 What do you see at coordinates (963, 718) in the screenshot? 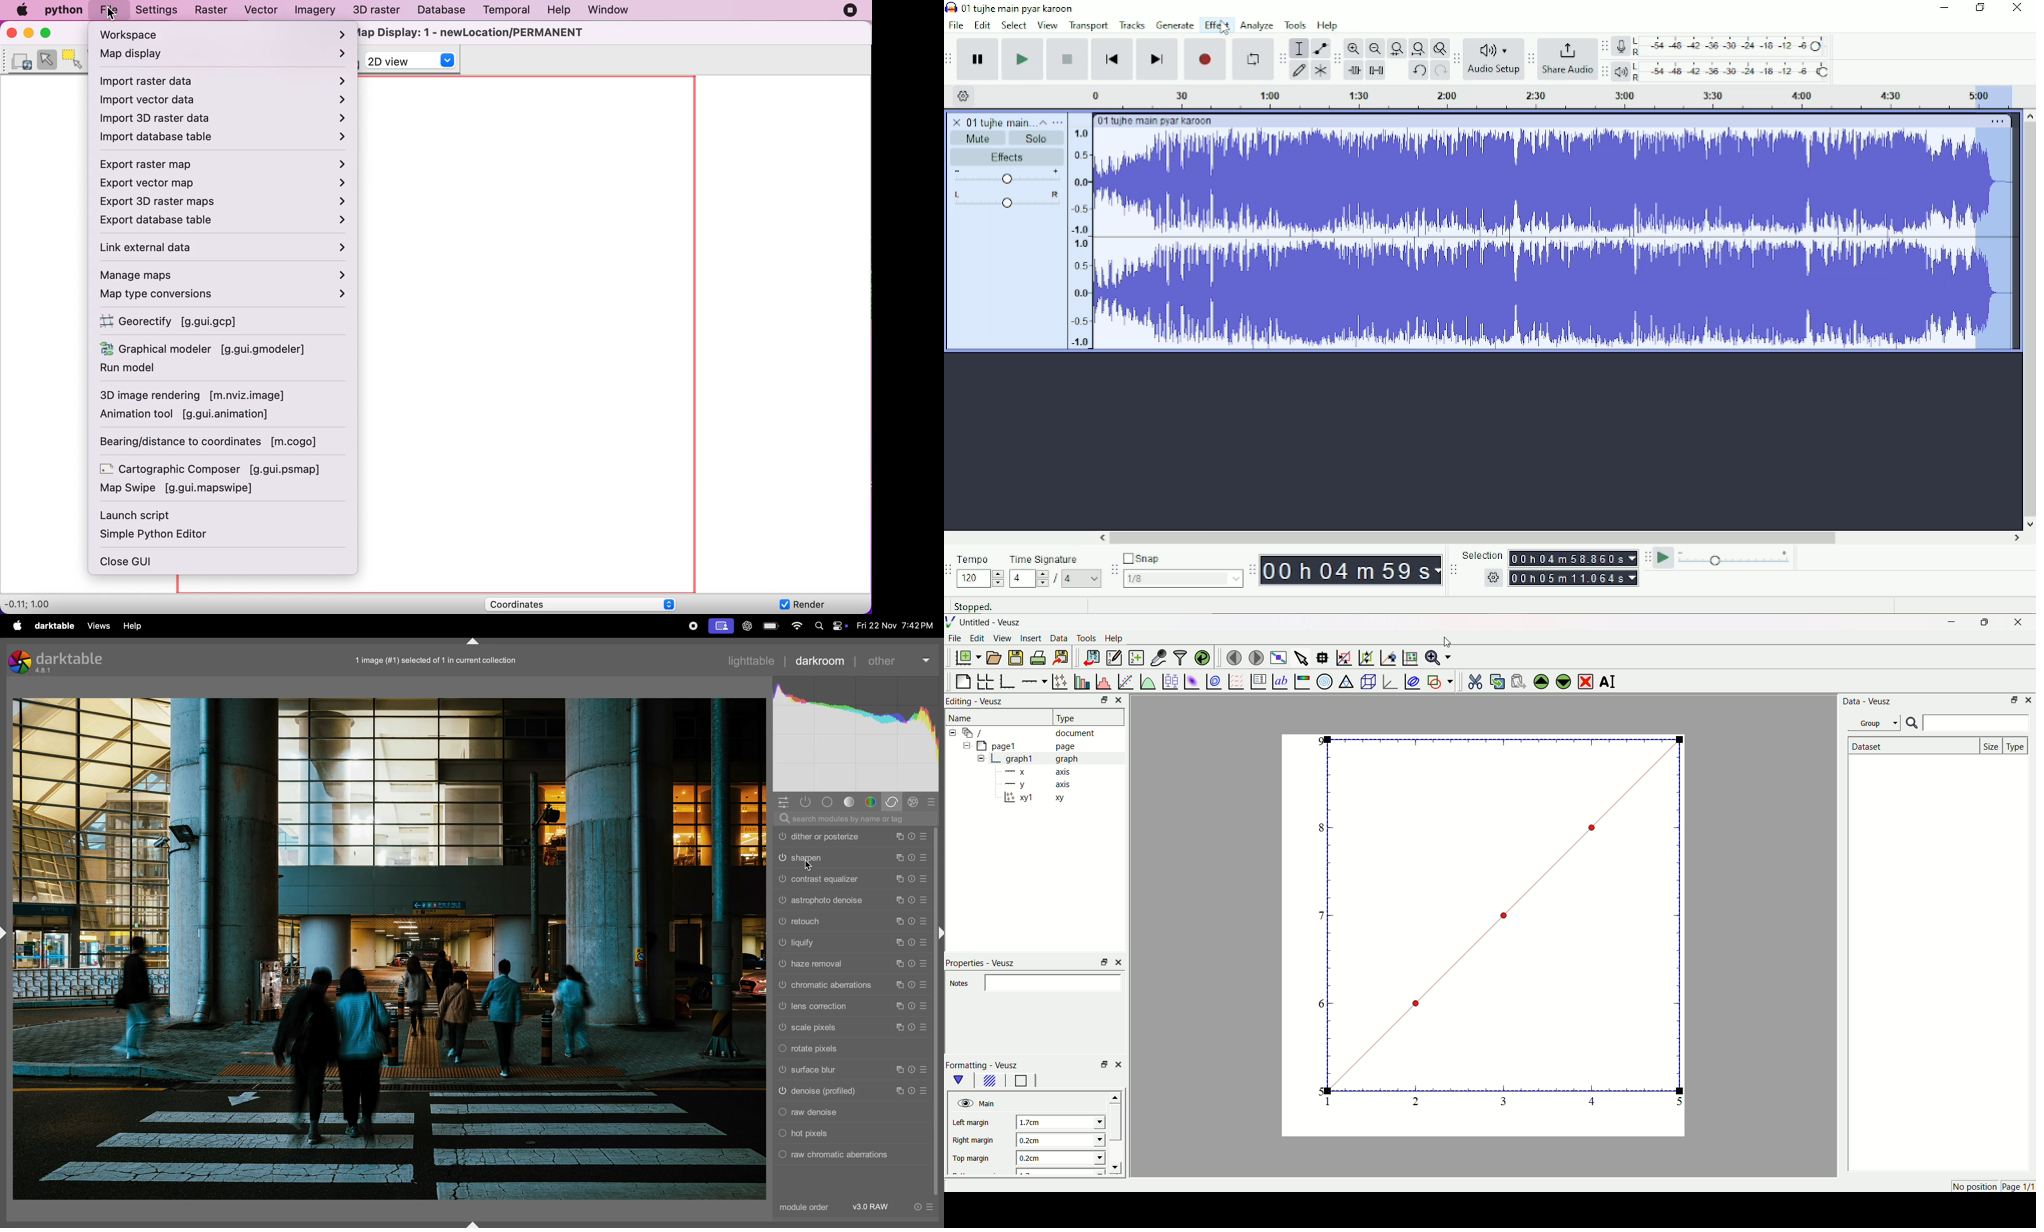
I see `Name` at bounding box center [963, 718].